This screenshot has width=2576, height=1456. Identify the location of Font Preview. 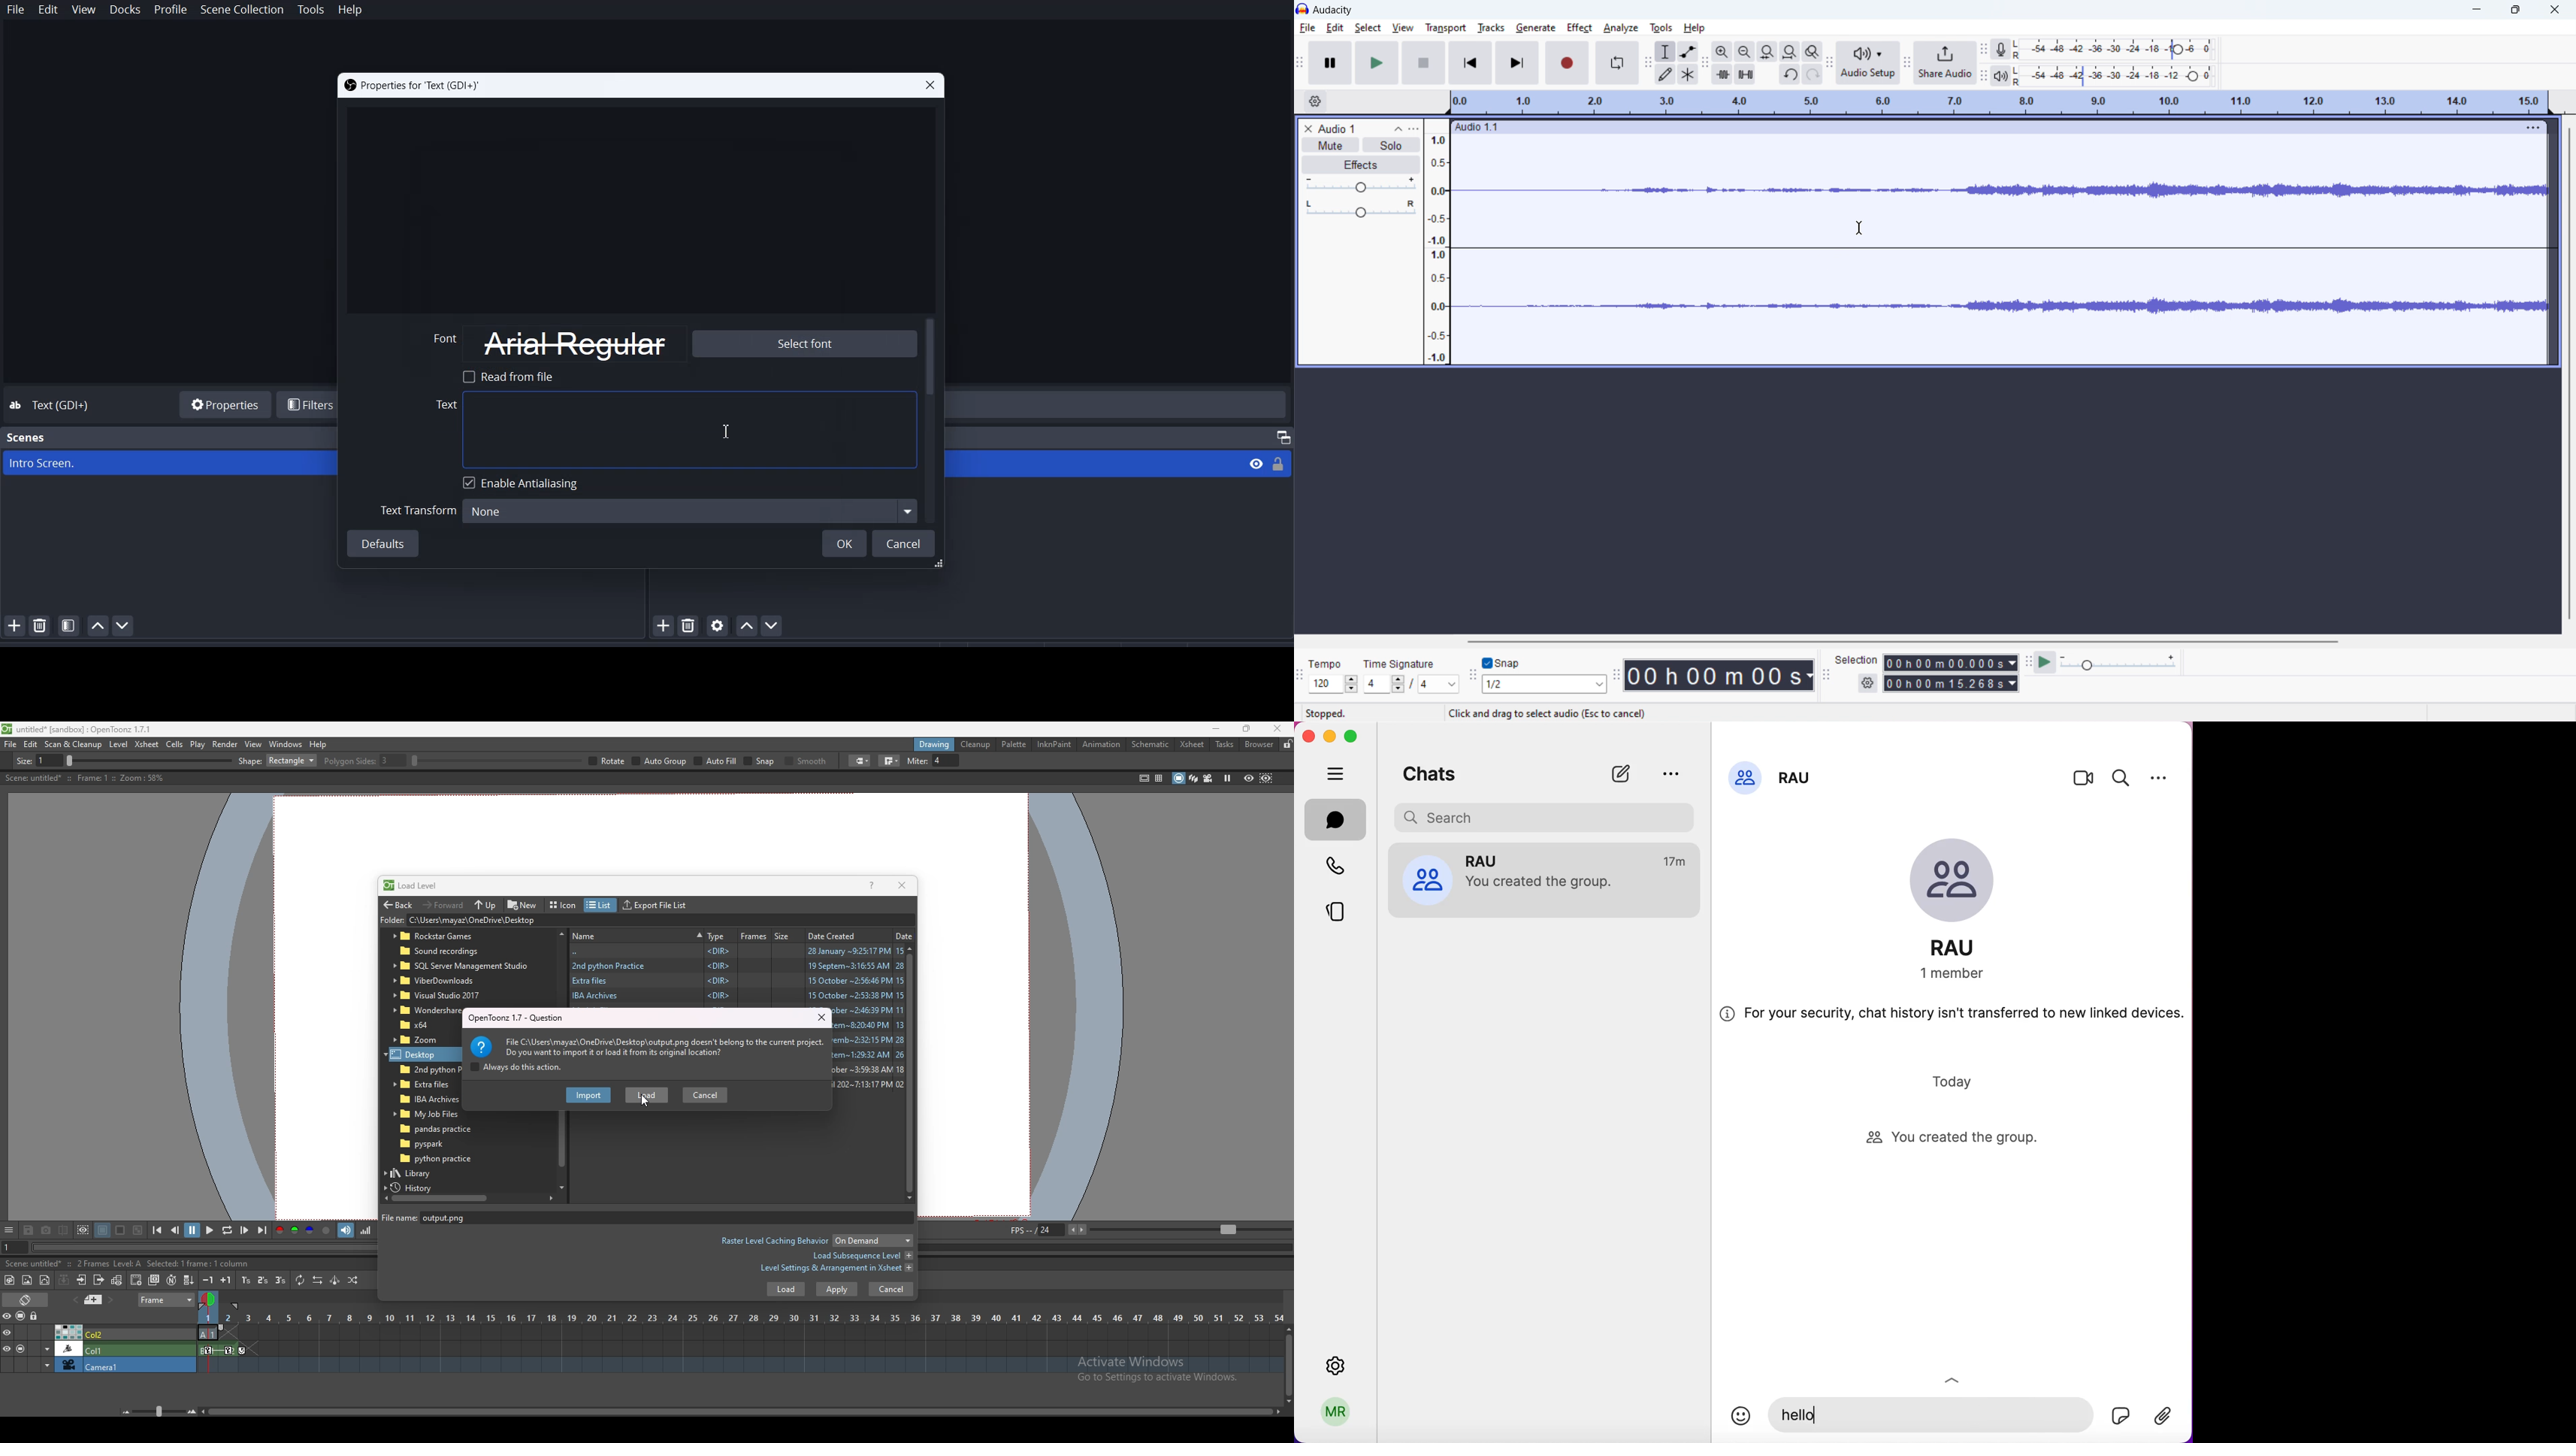
(549, 344).